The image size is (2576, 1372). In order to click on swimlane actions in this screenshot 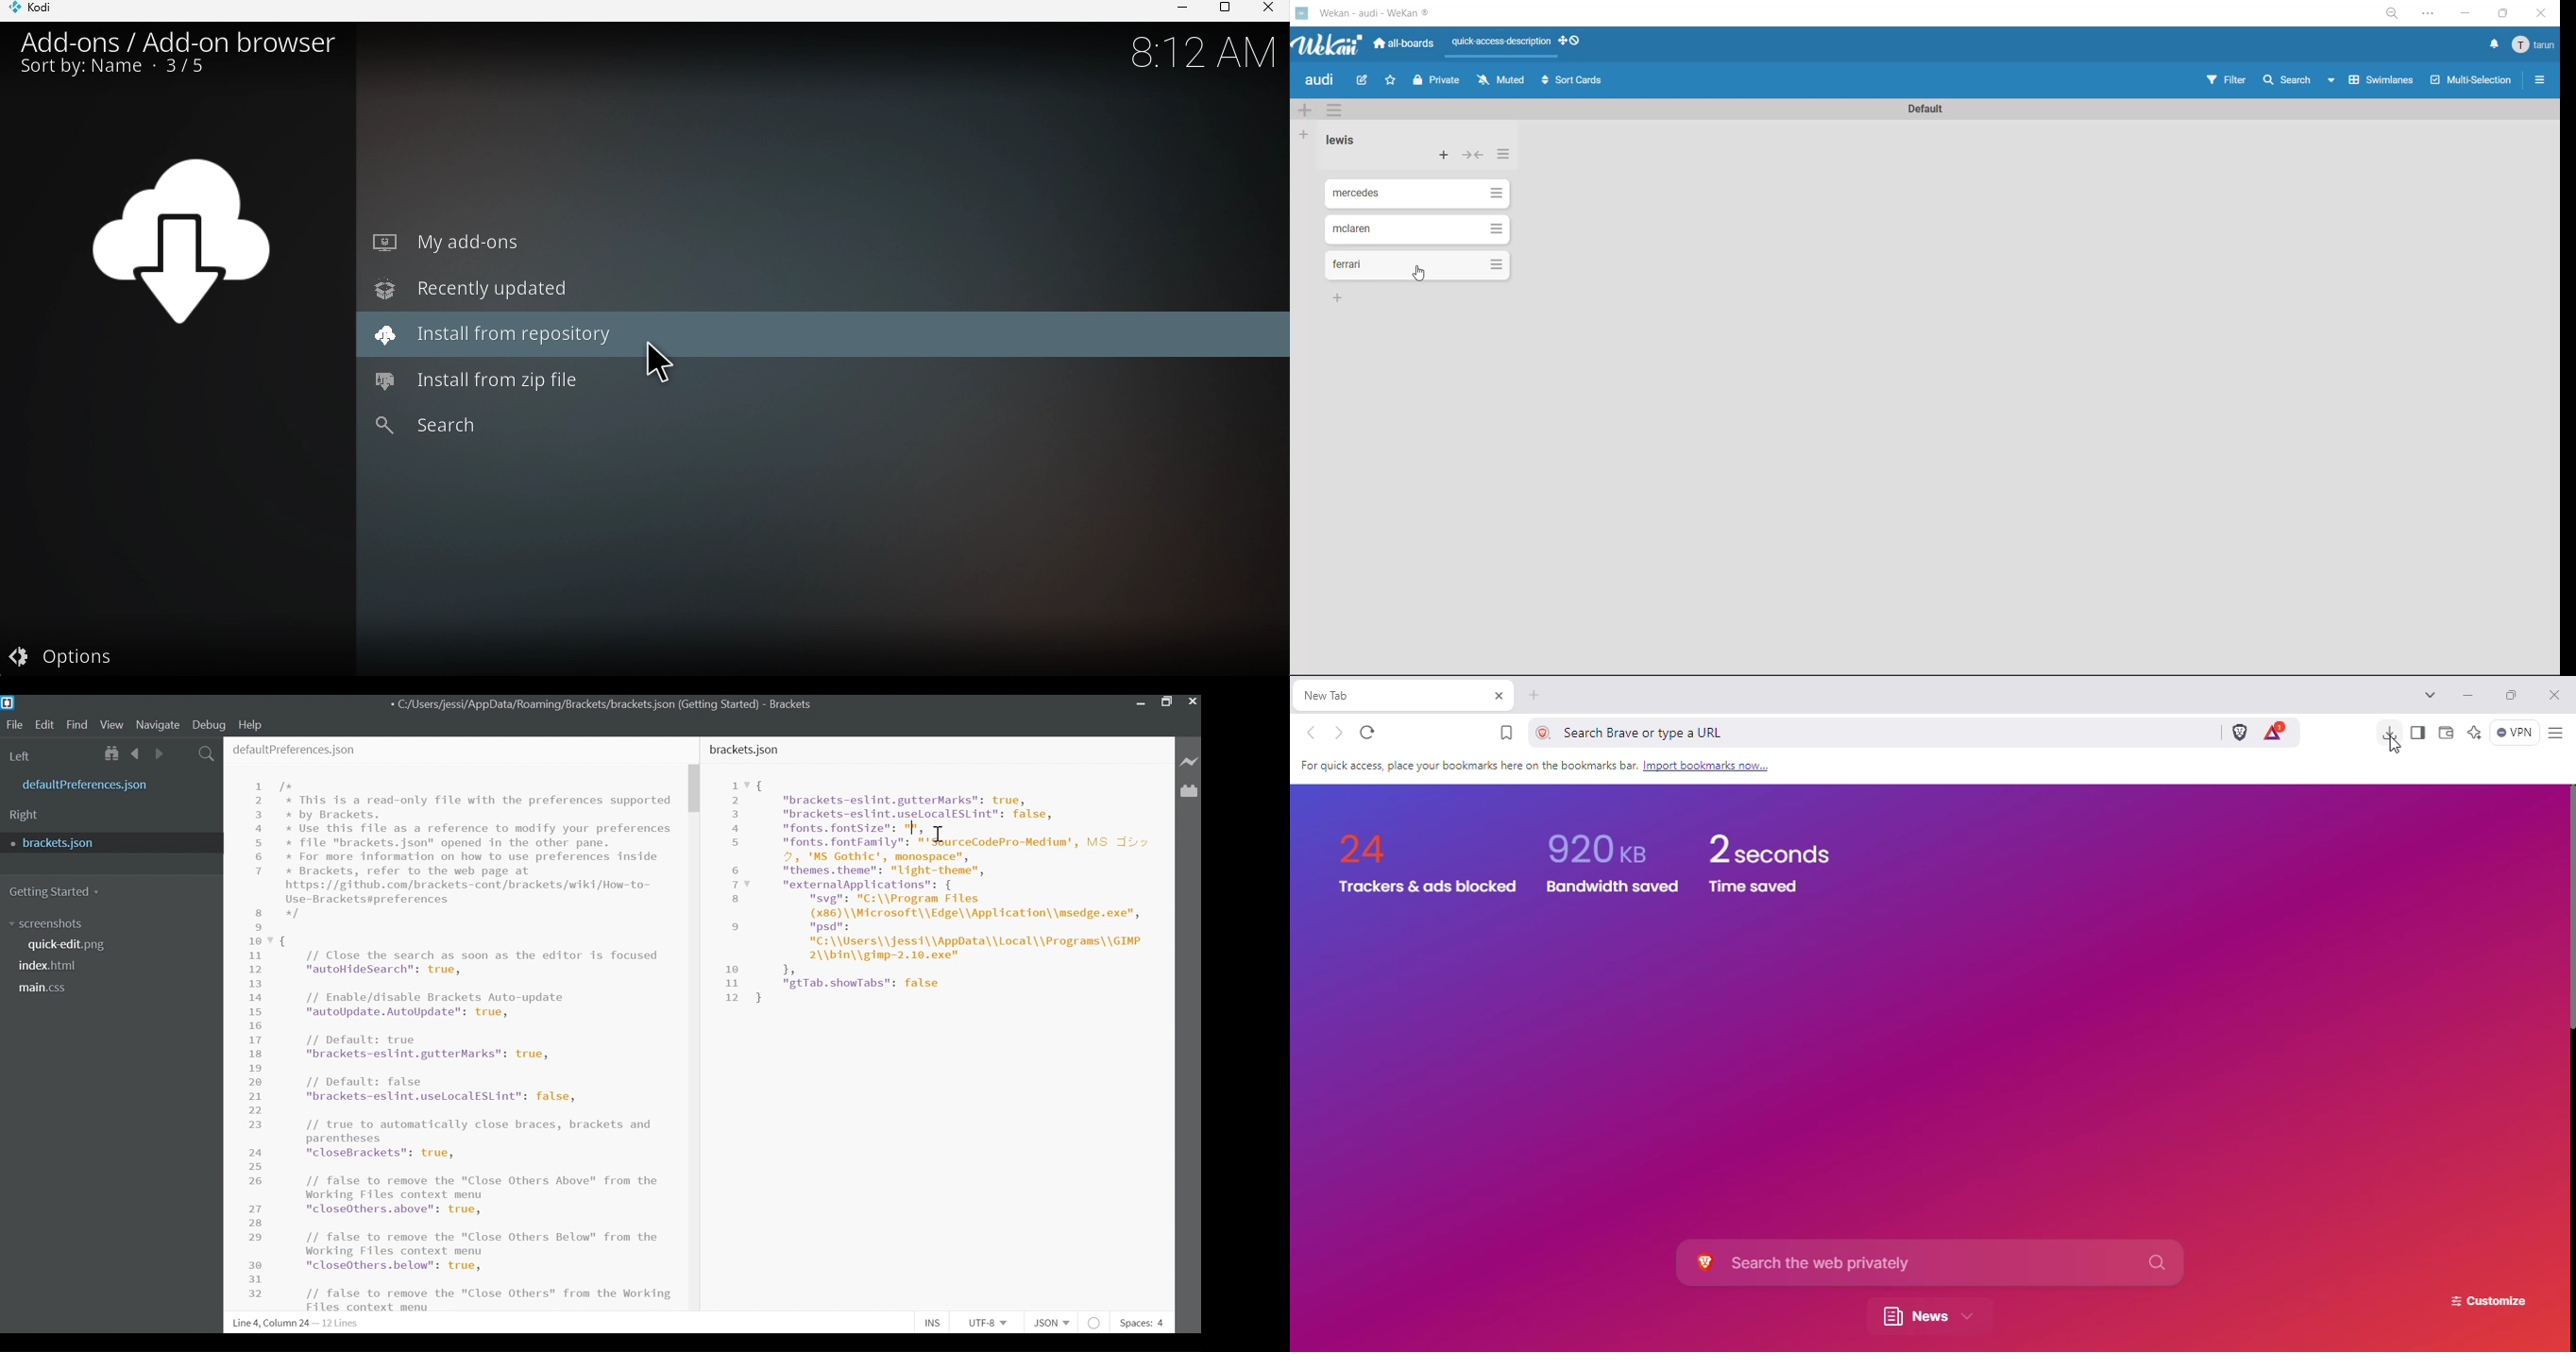, I will do `click(1332, 108)`.